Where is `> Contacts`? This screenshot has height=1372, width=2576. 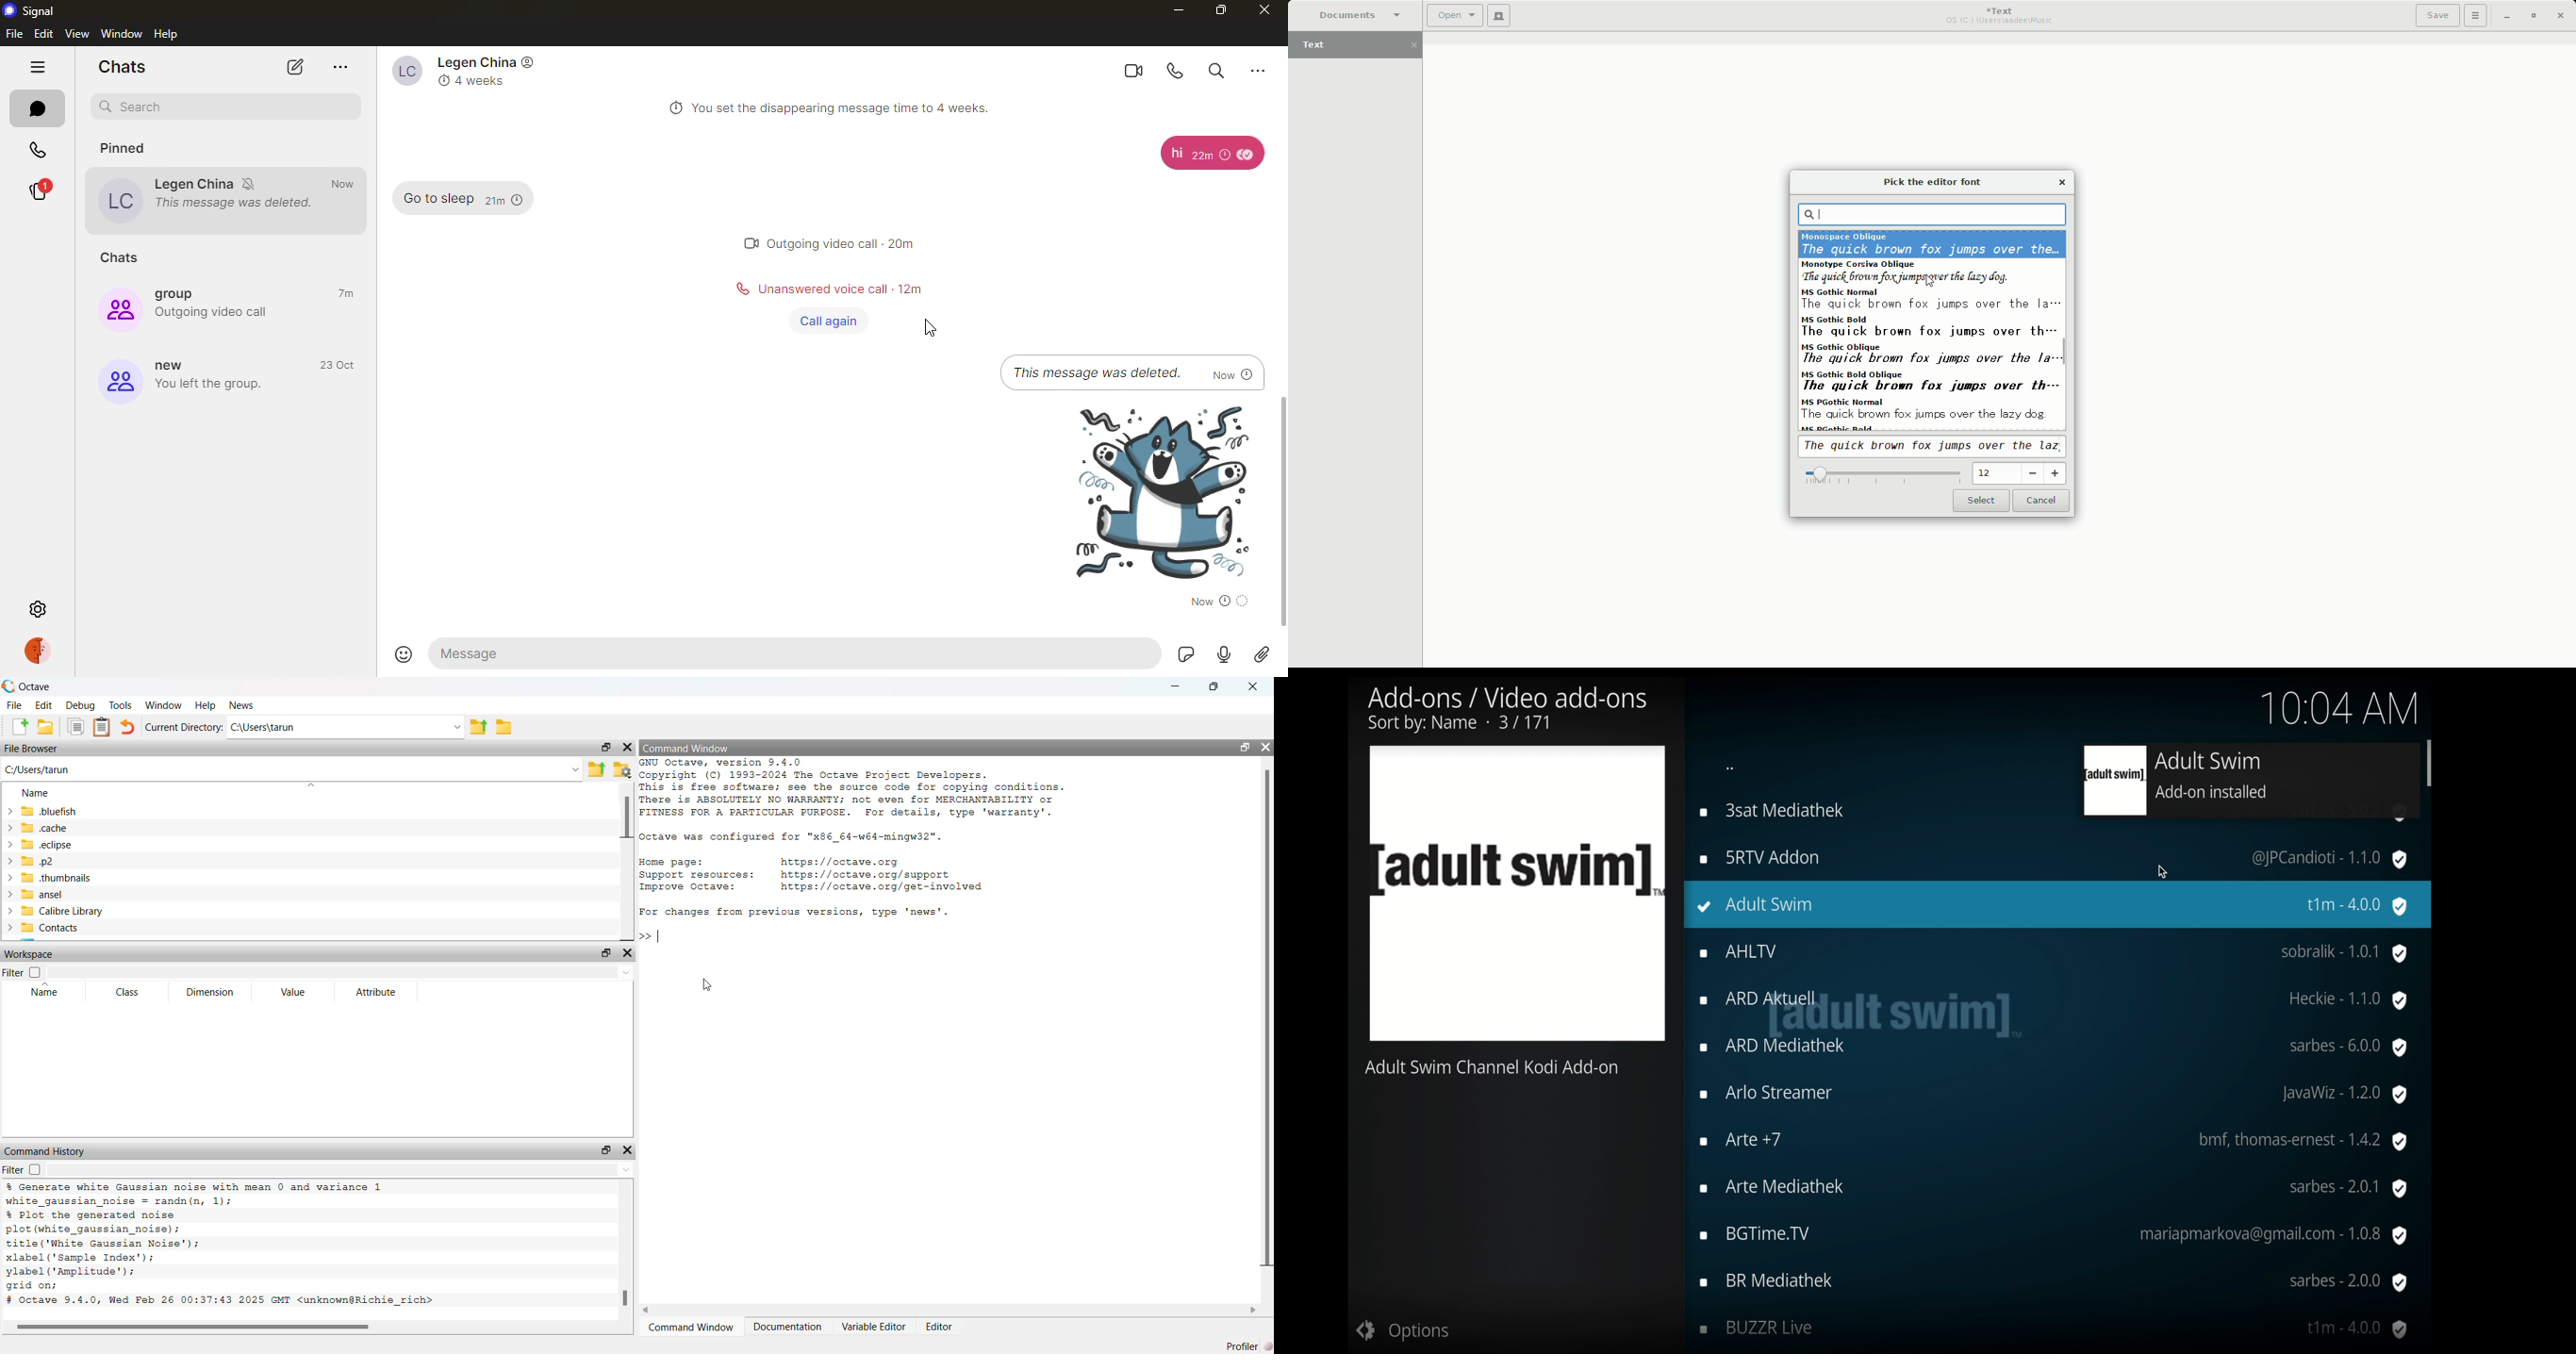
> Contacts is located at coordinates (46, 928).